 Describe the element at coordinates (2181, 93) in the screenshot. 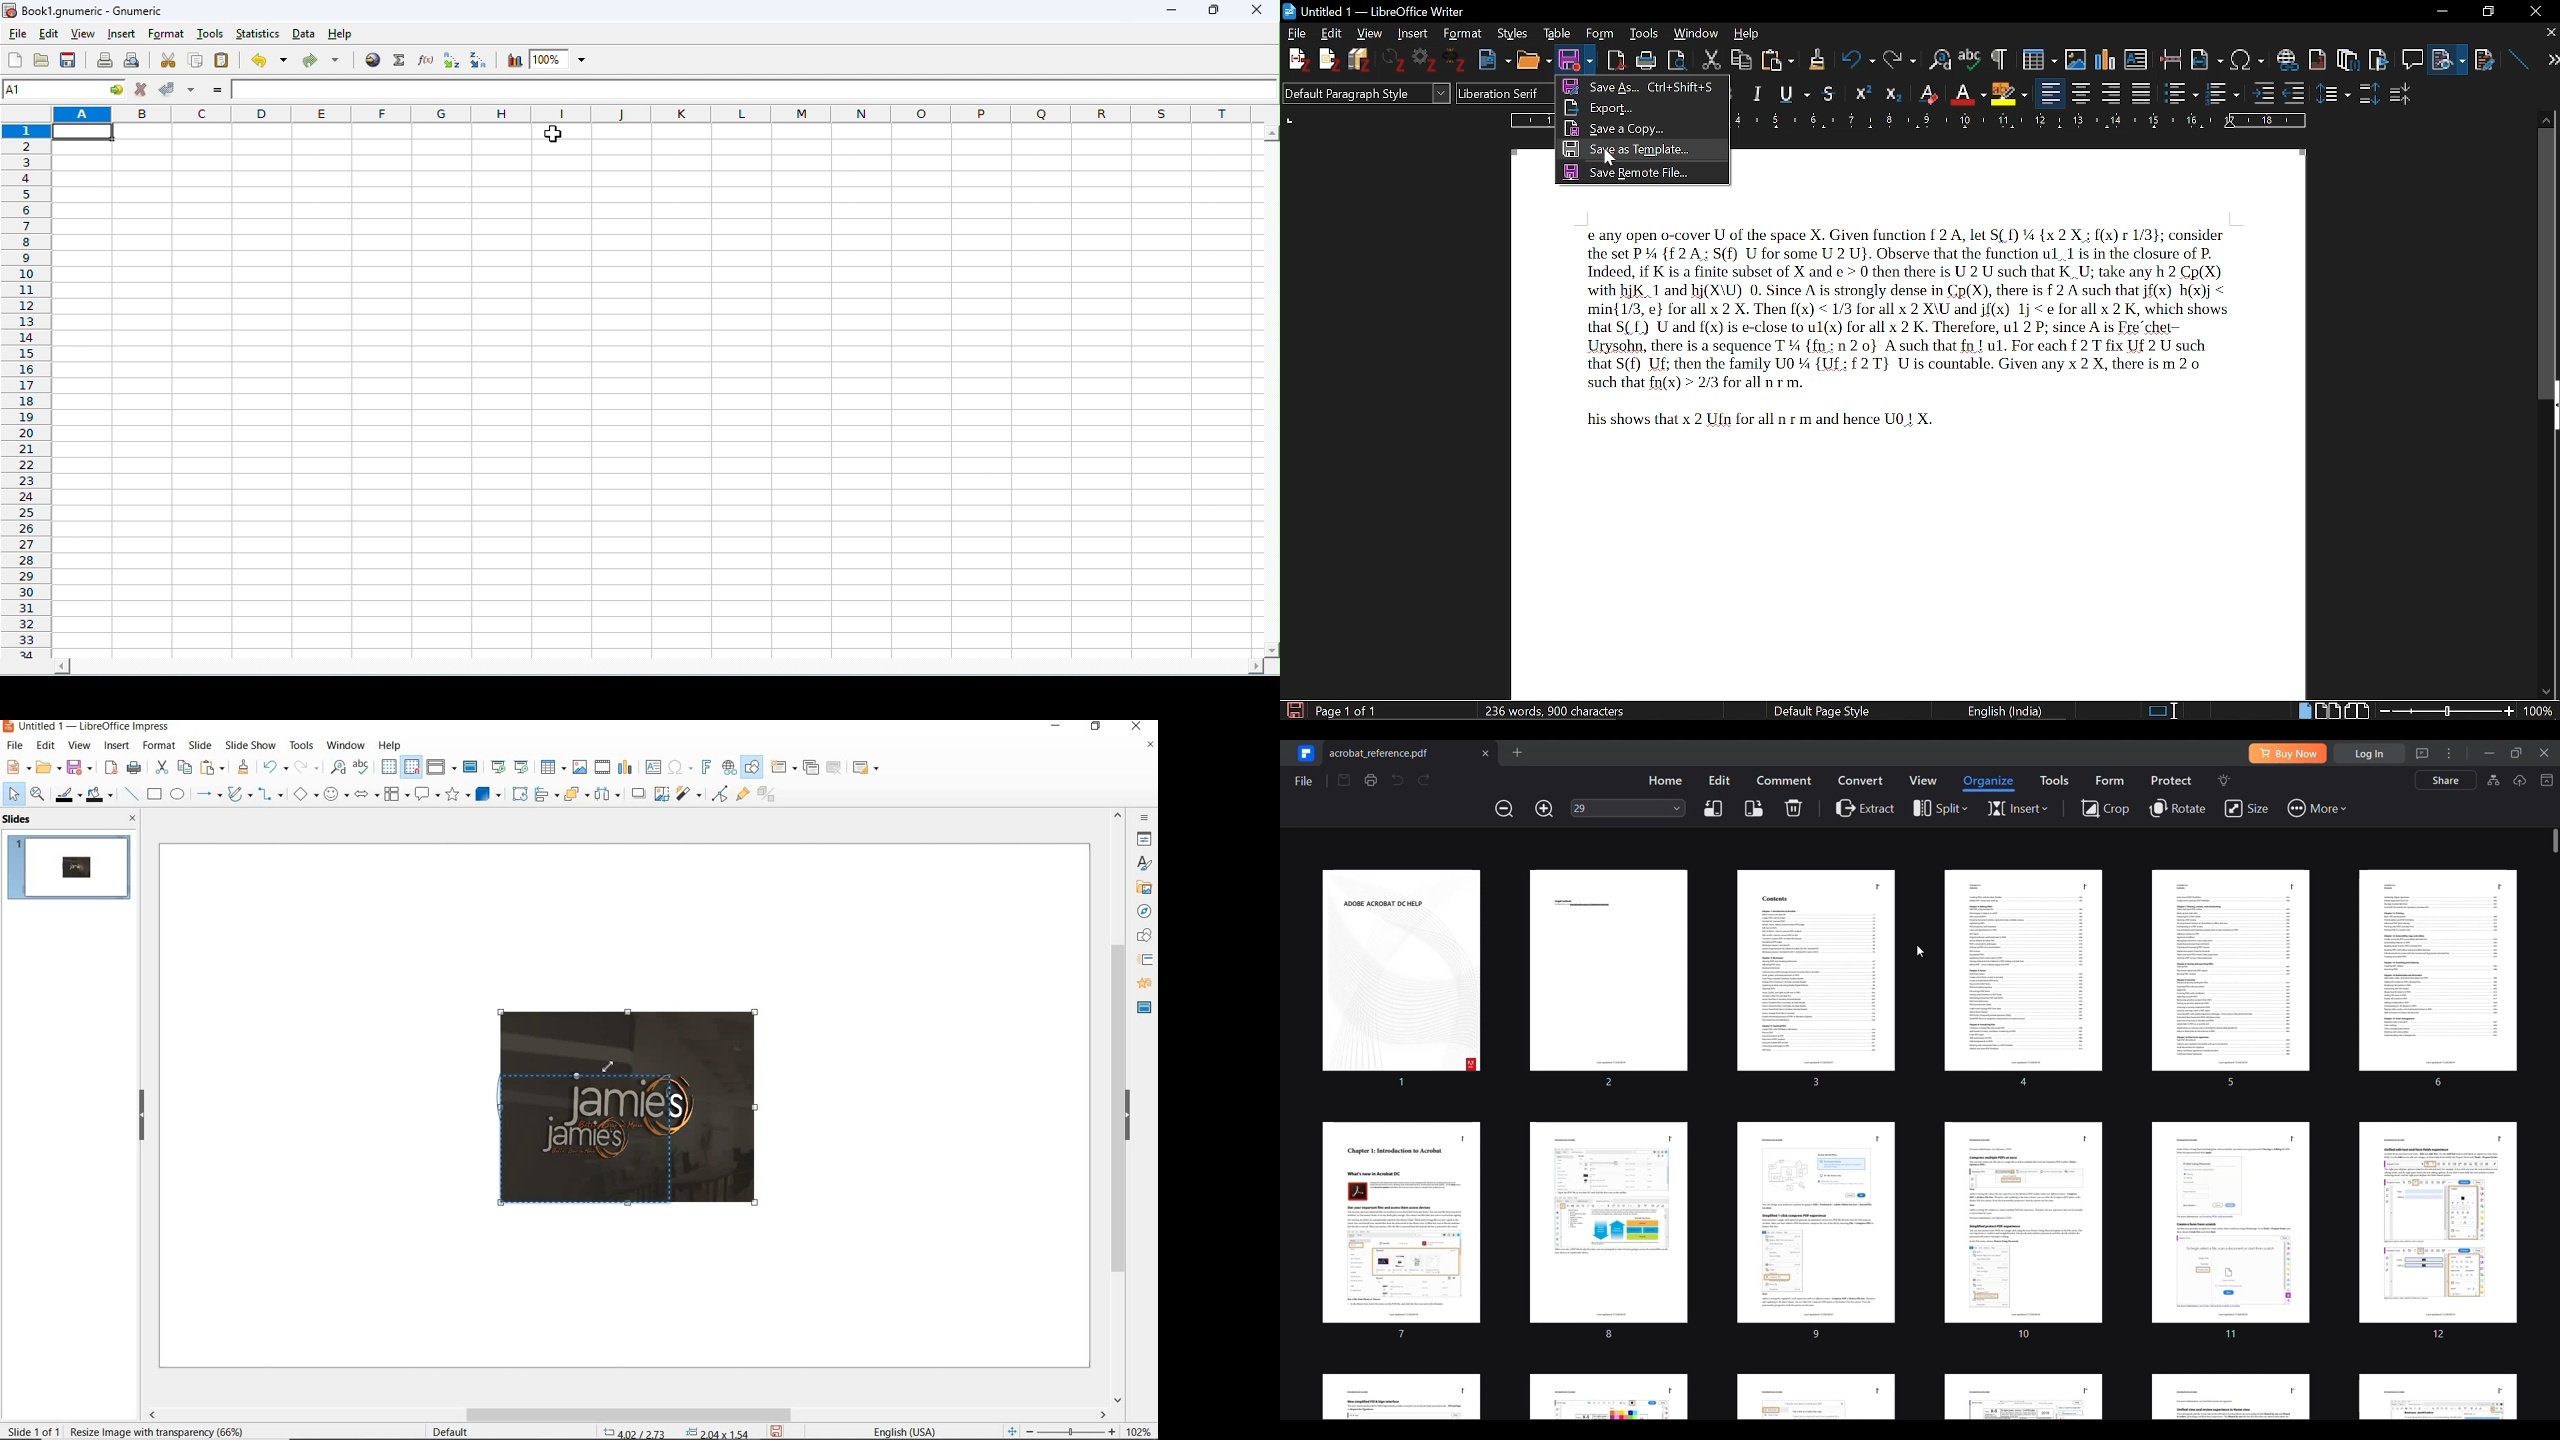

I see `toggled unordered list` at that location.